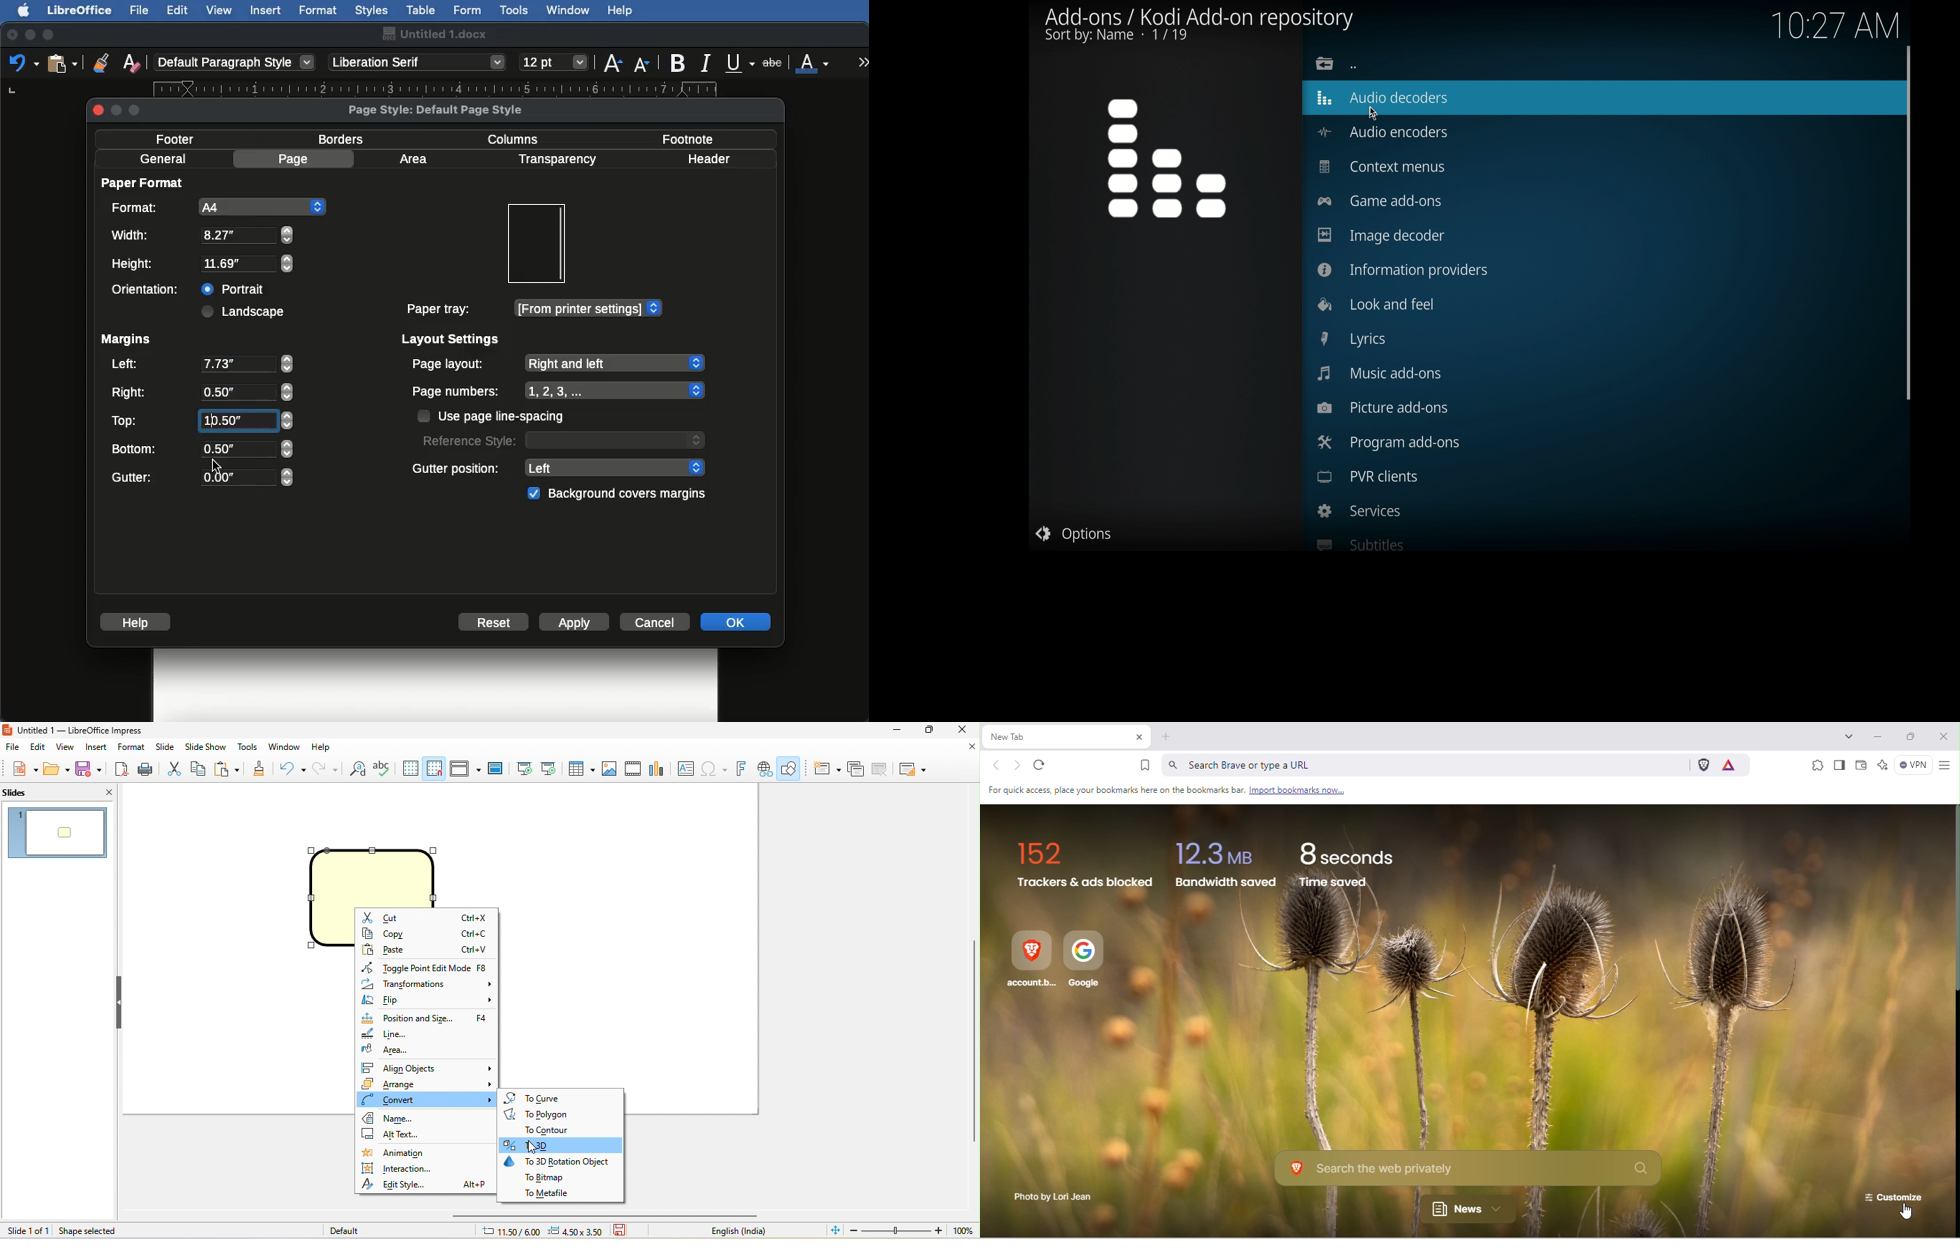  I want to click on help, so click(324, 749).